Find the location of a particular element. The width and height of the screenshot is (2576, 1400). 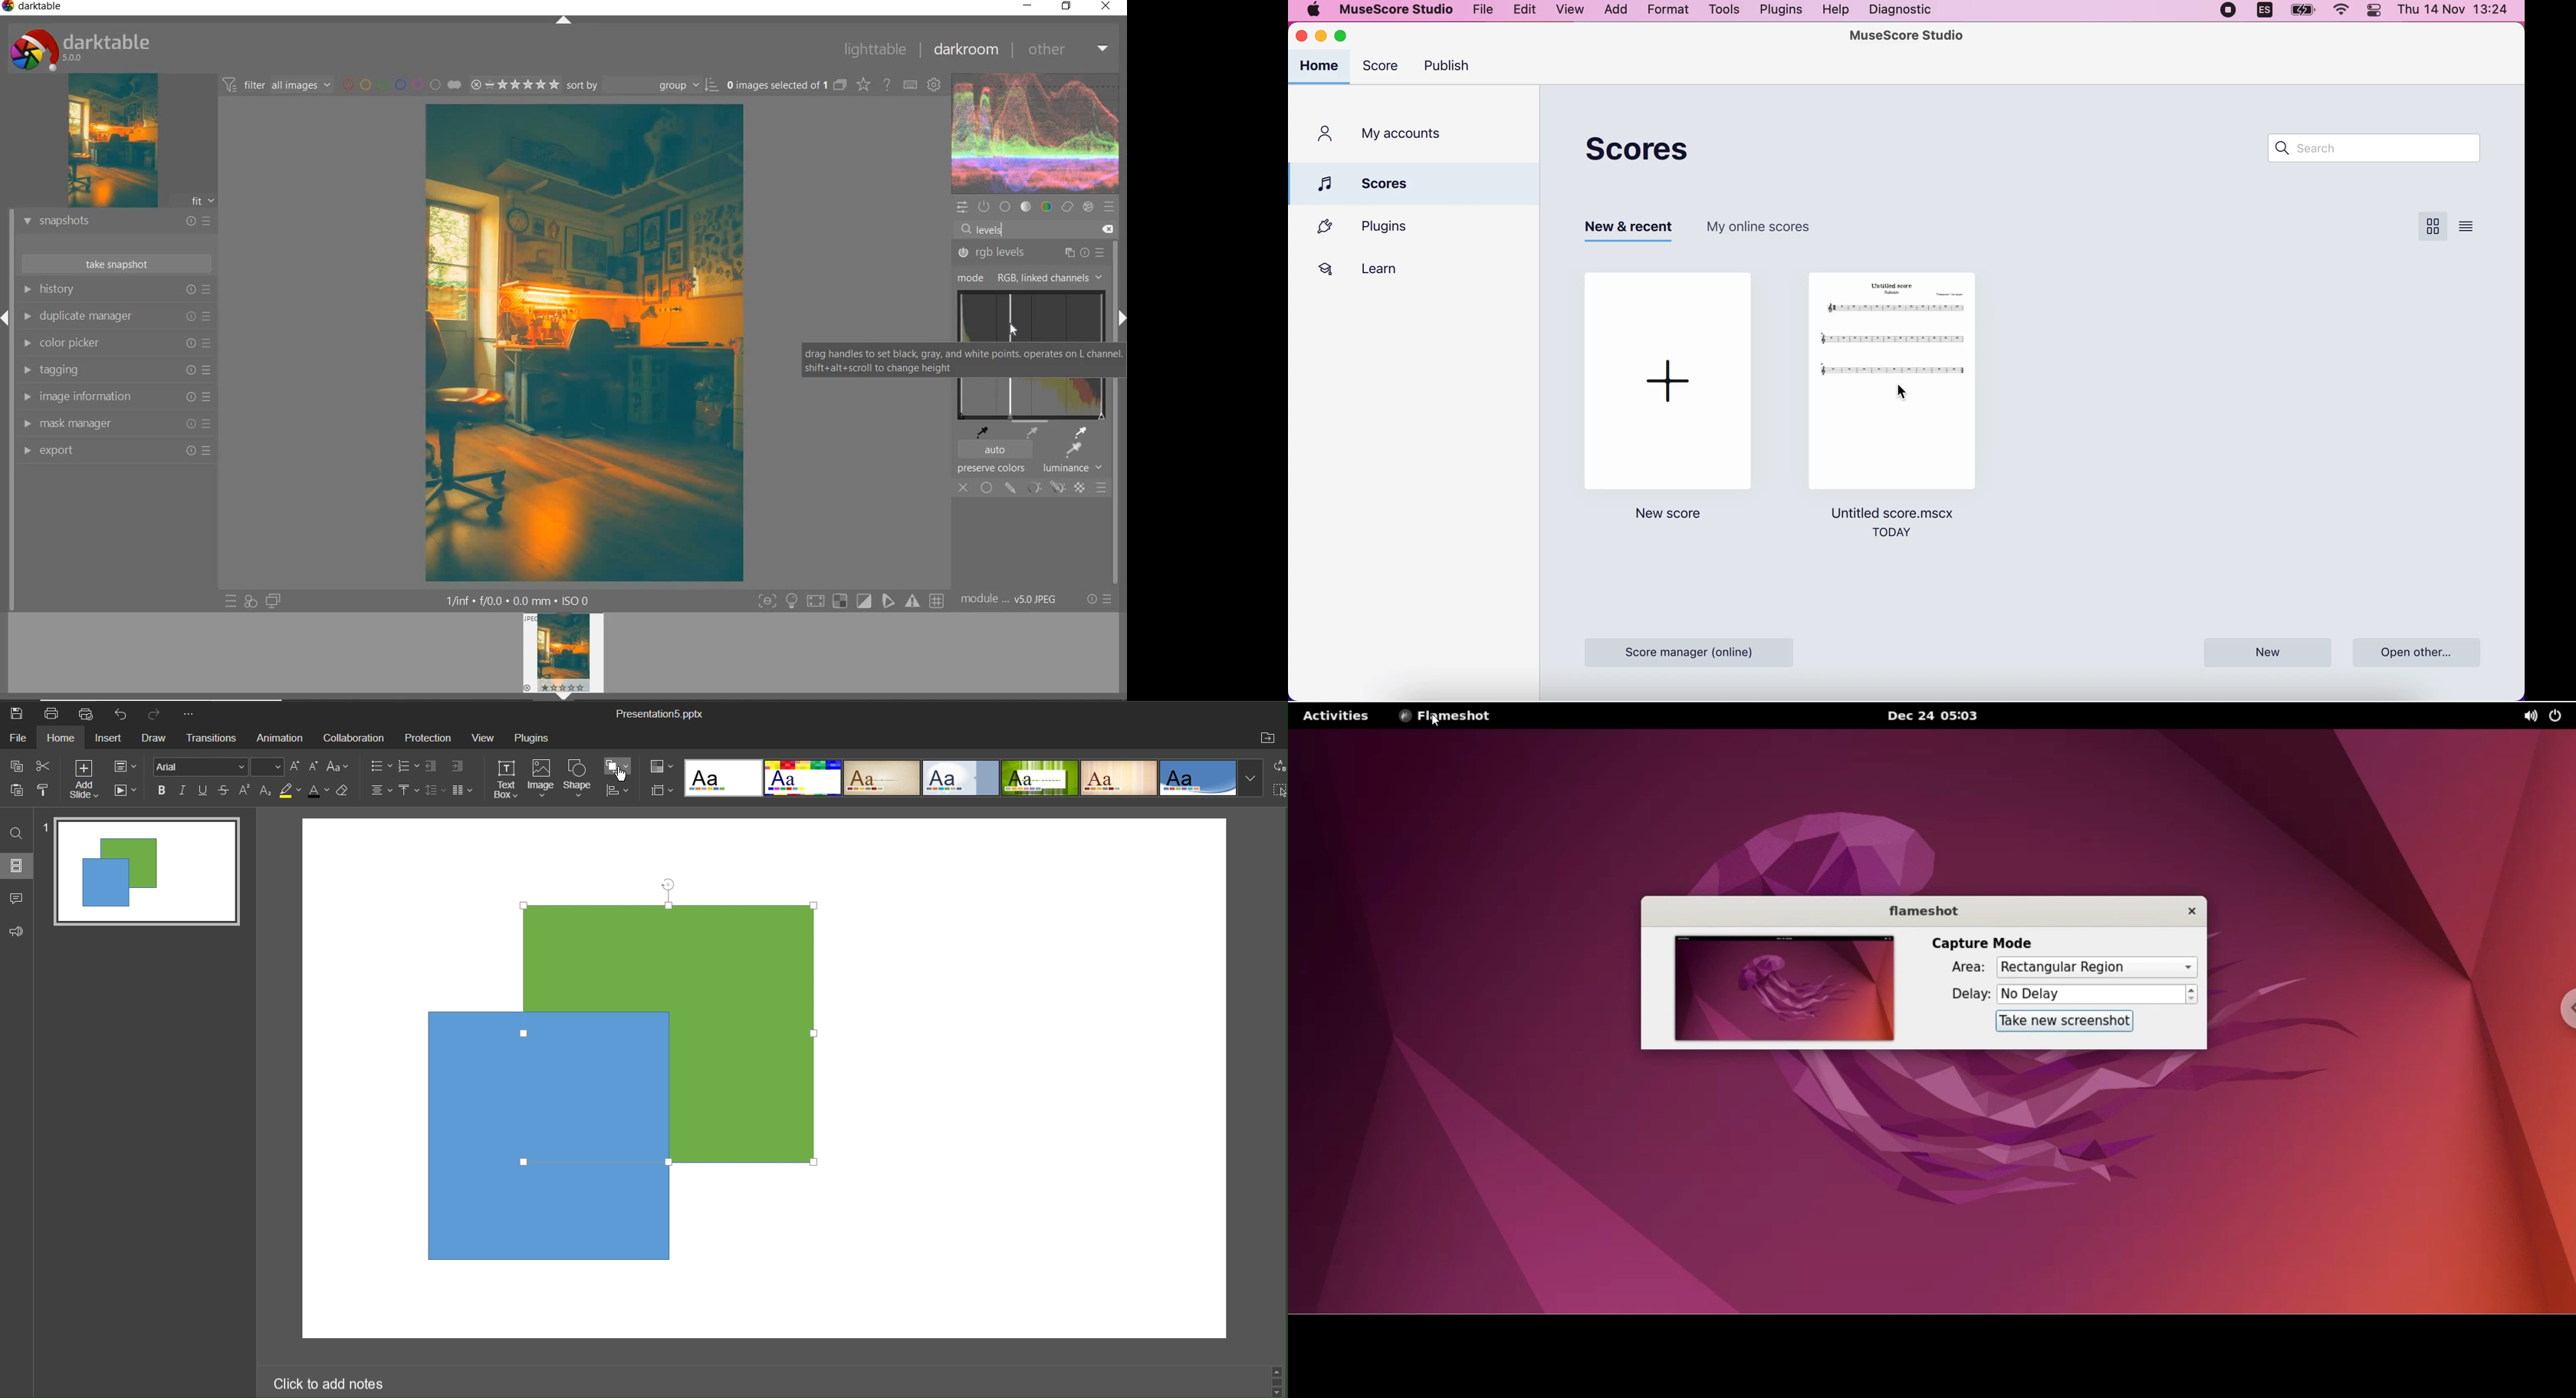

Text Box is located at coordinates (503, 779).